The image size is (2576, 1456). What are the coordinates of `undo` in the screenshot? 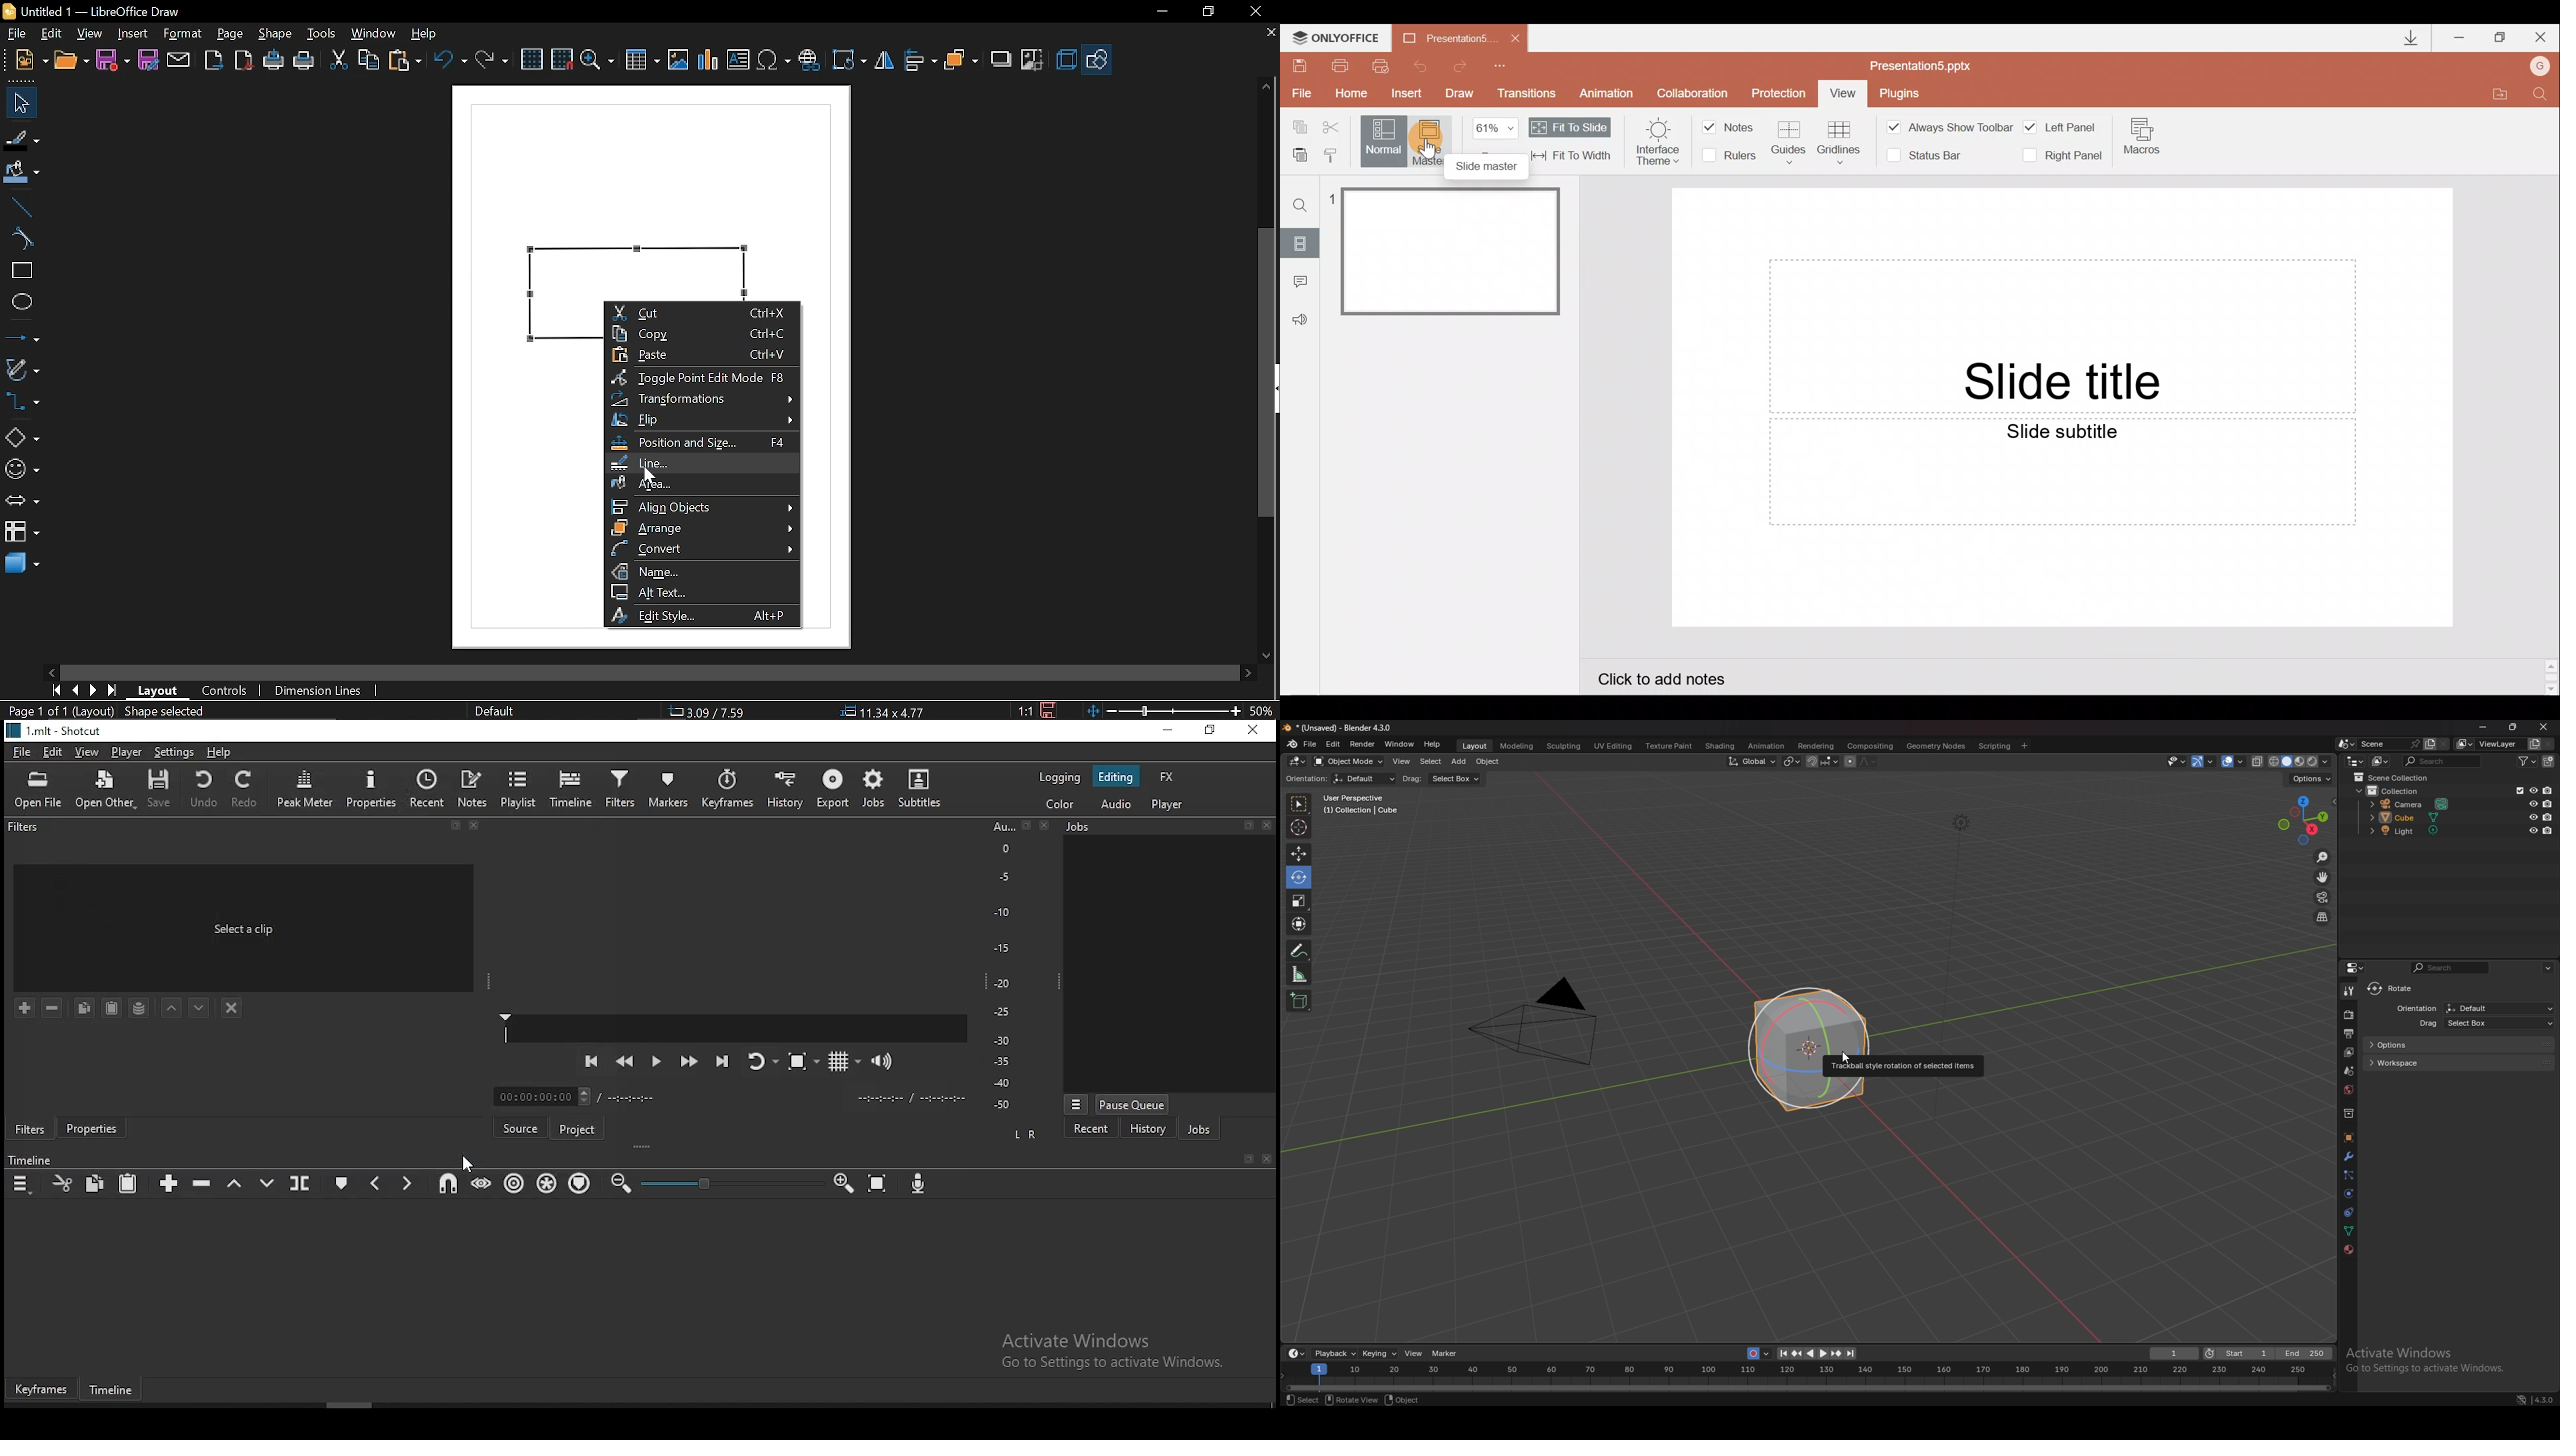 It's located at (205, 789).